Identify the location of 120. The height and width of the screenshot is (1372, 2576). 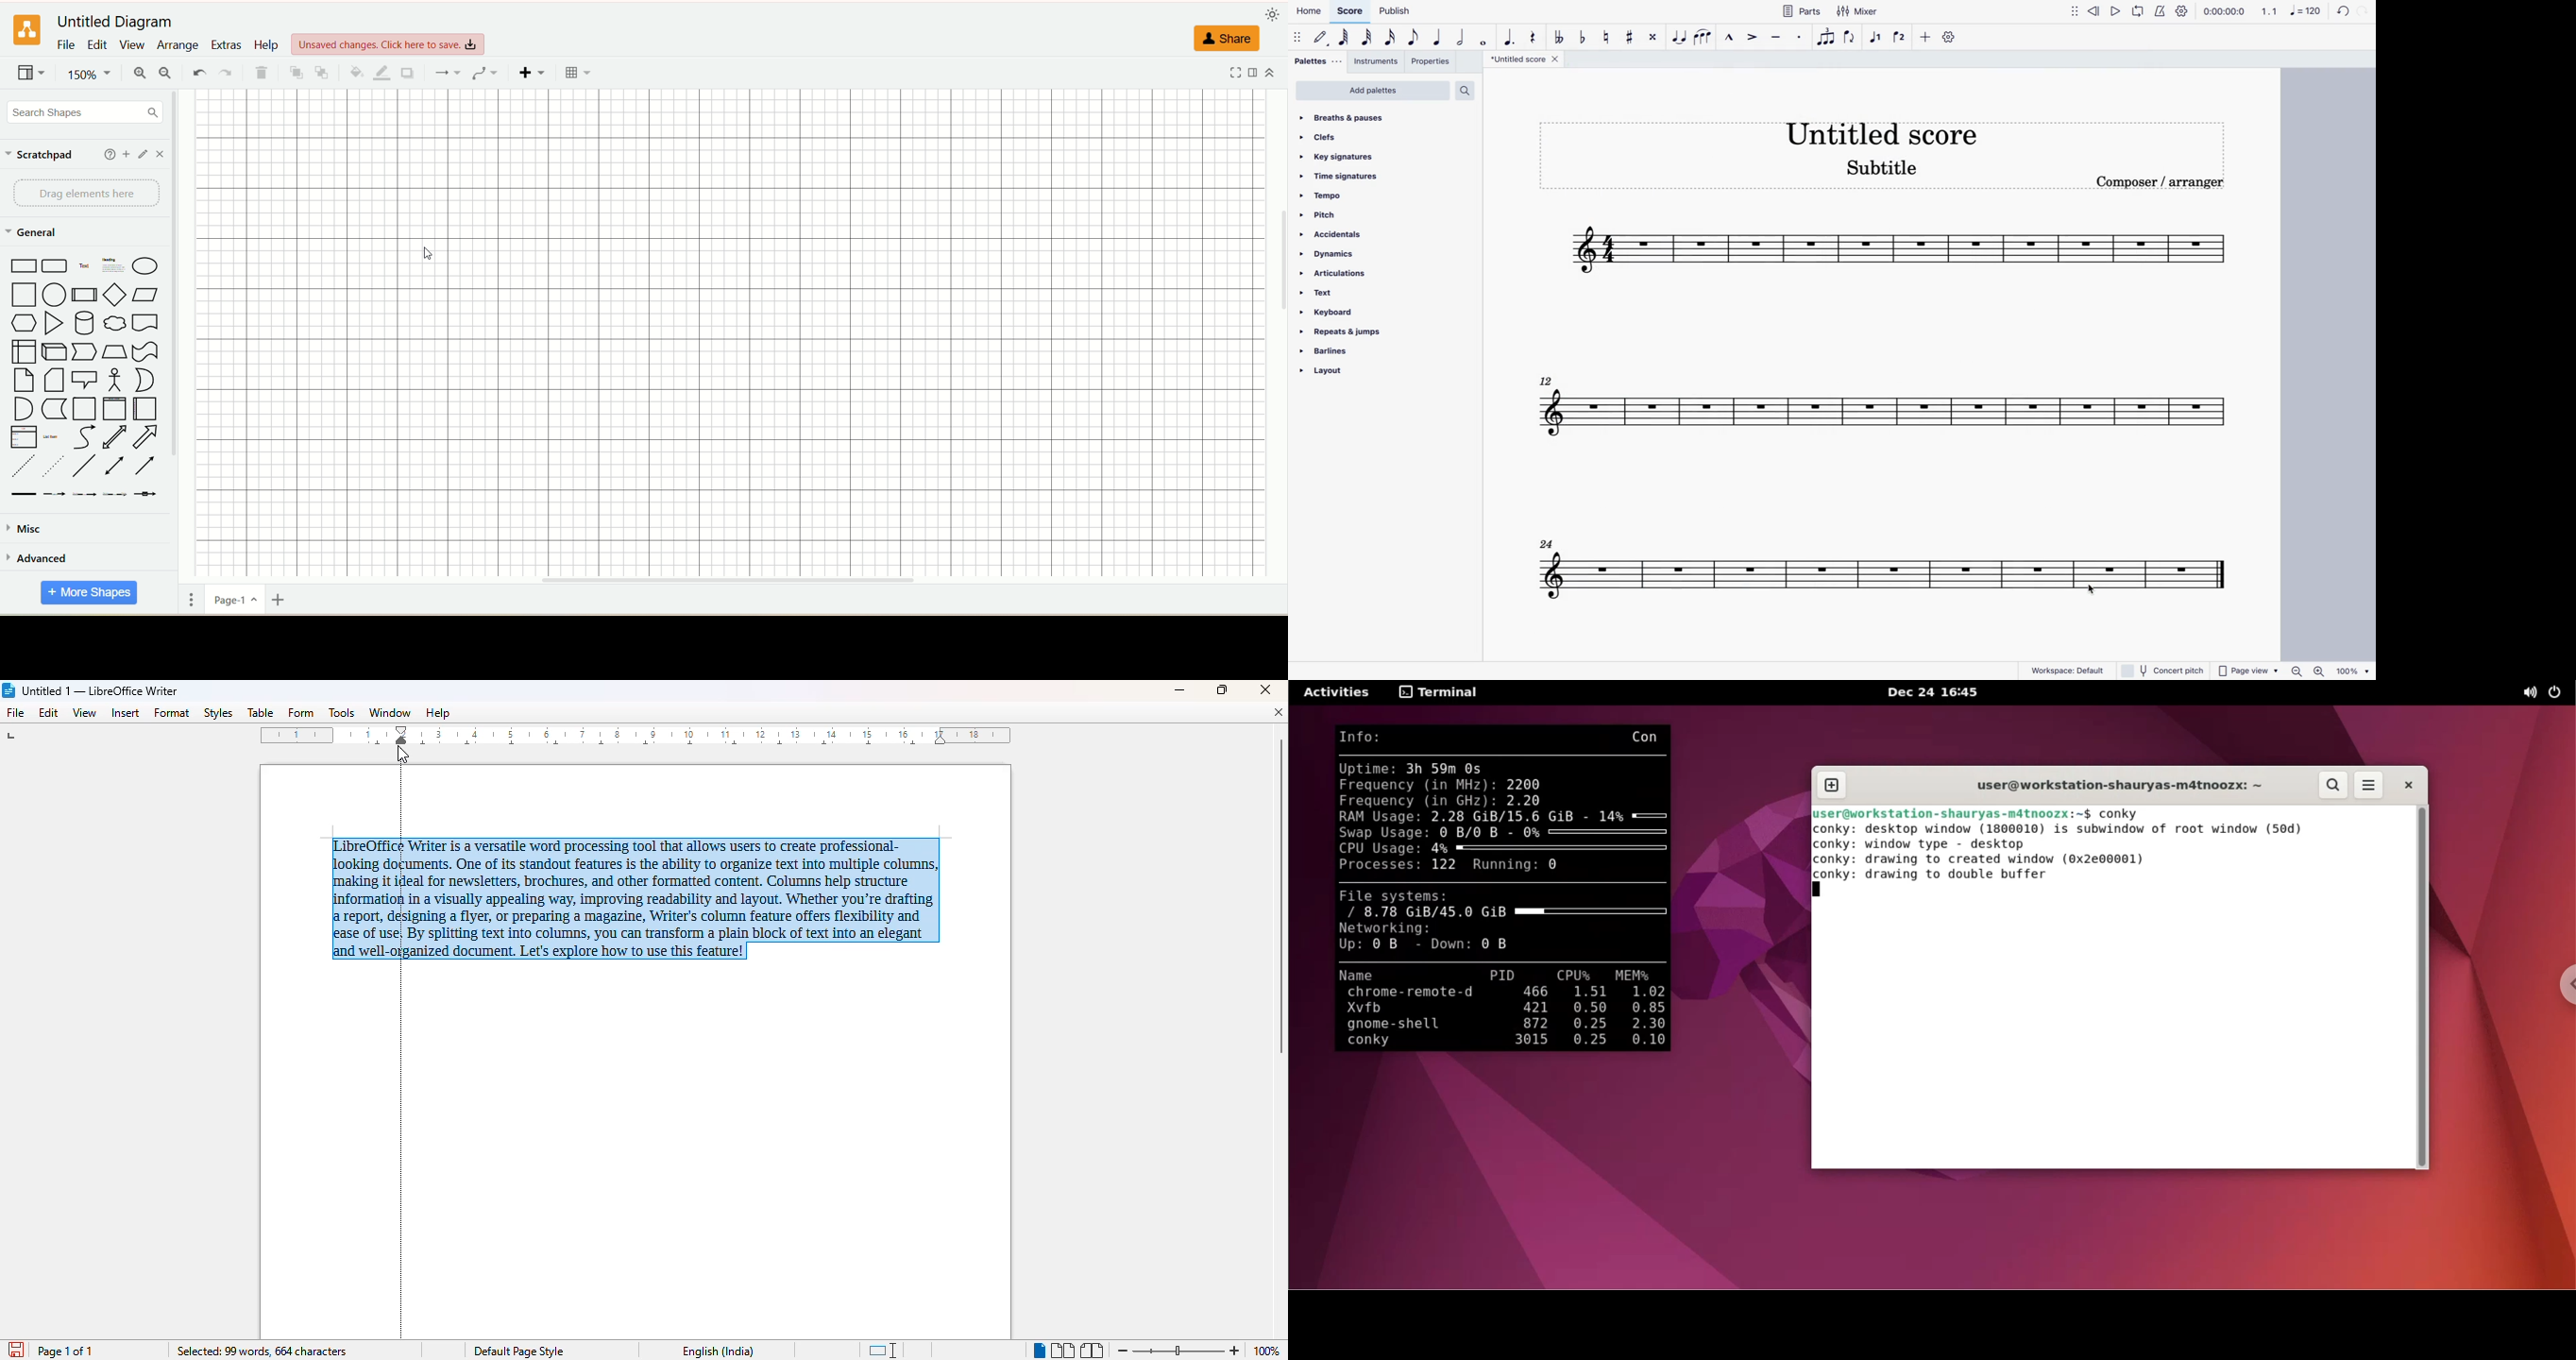
(2332, 10).